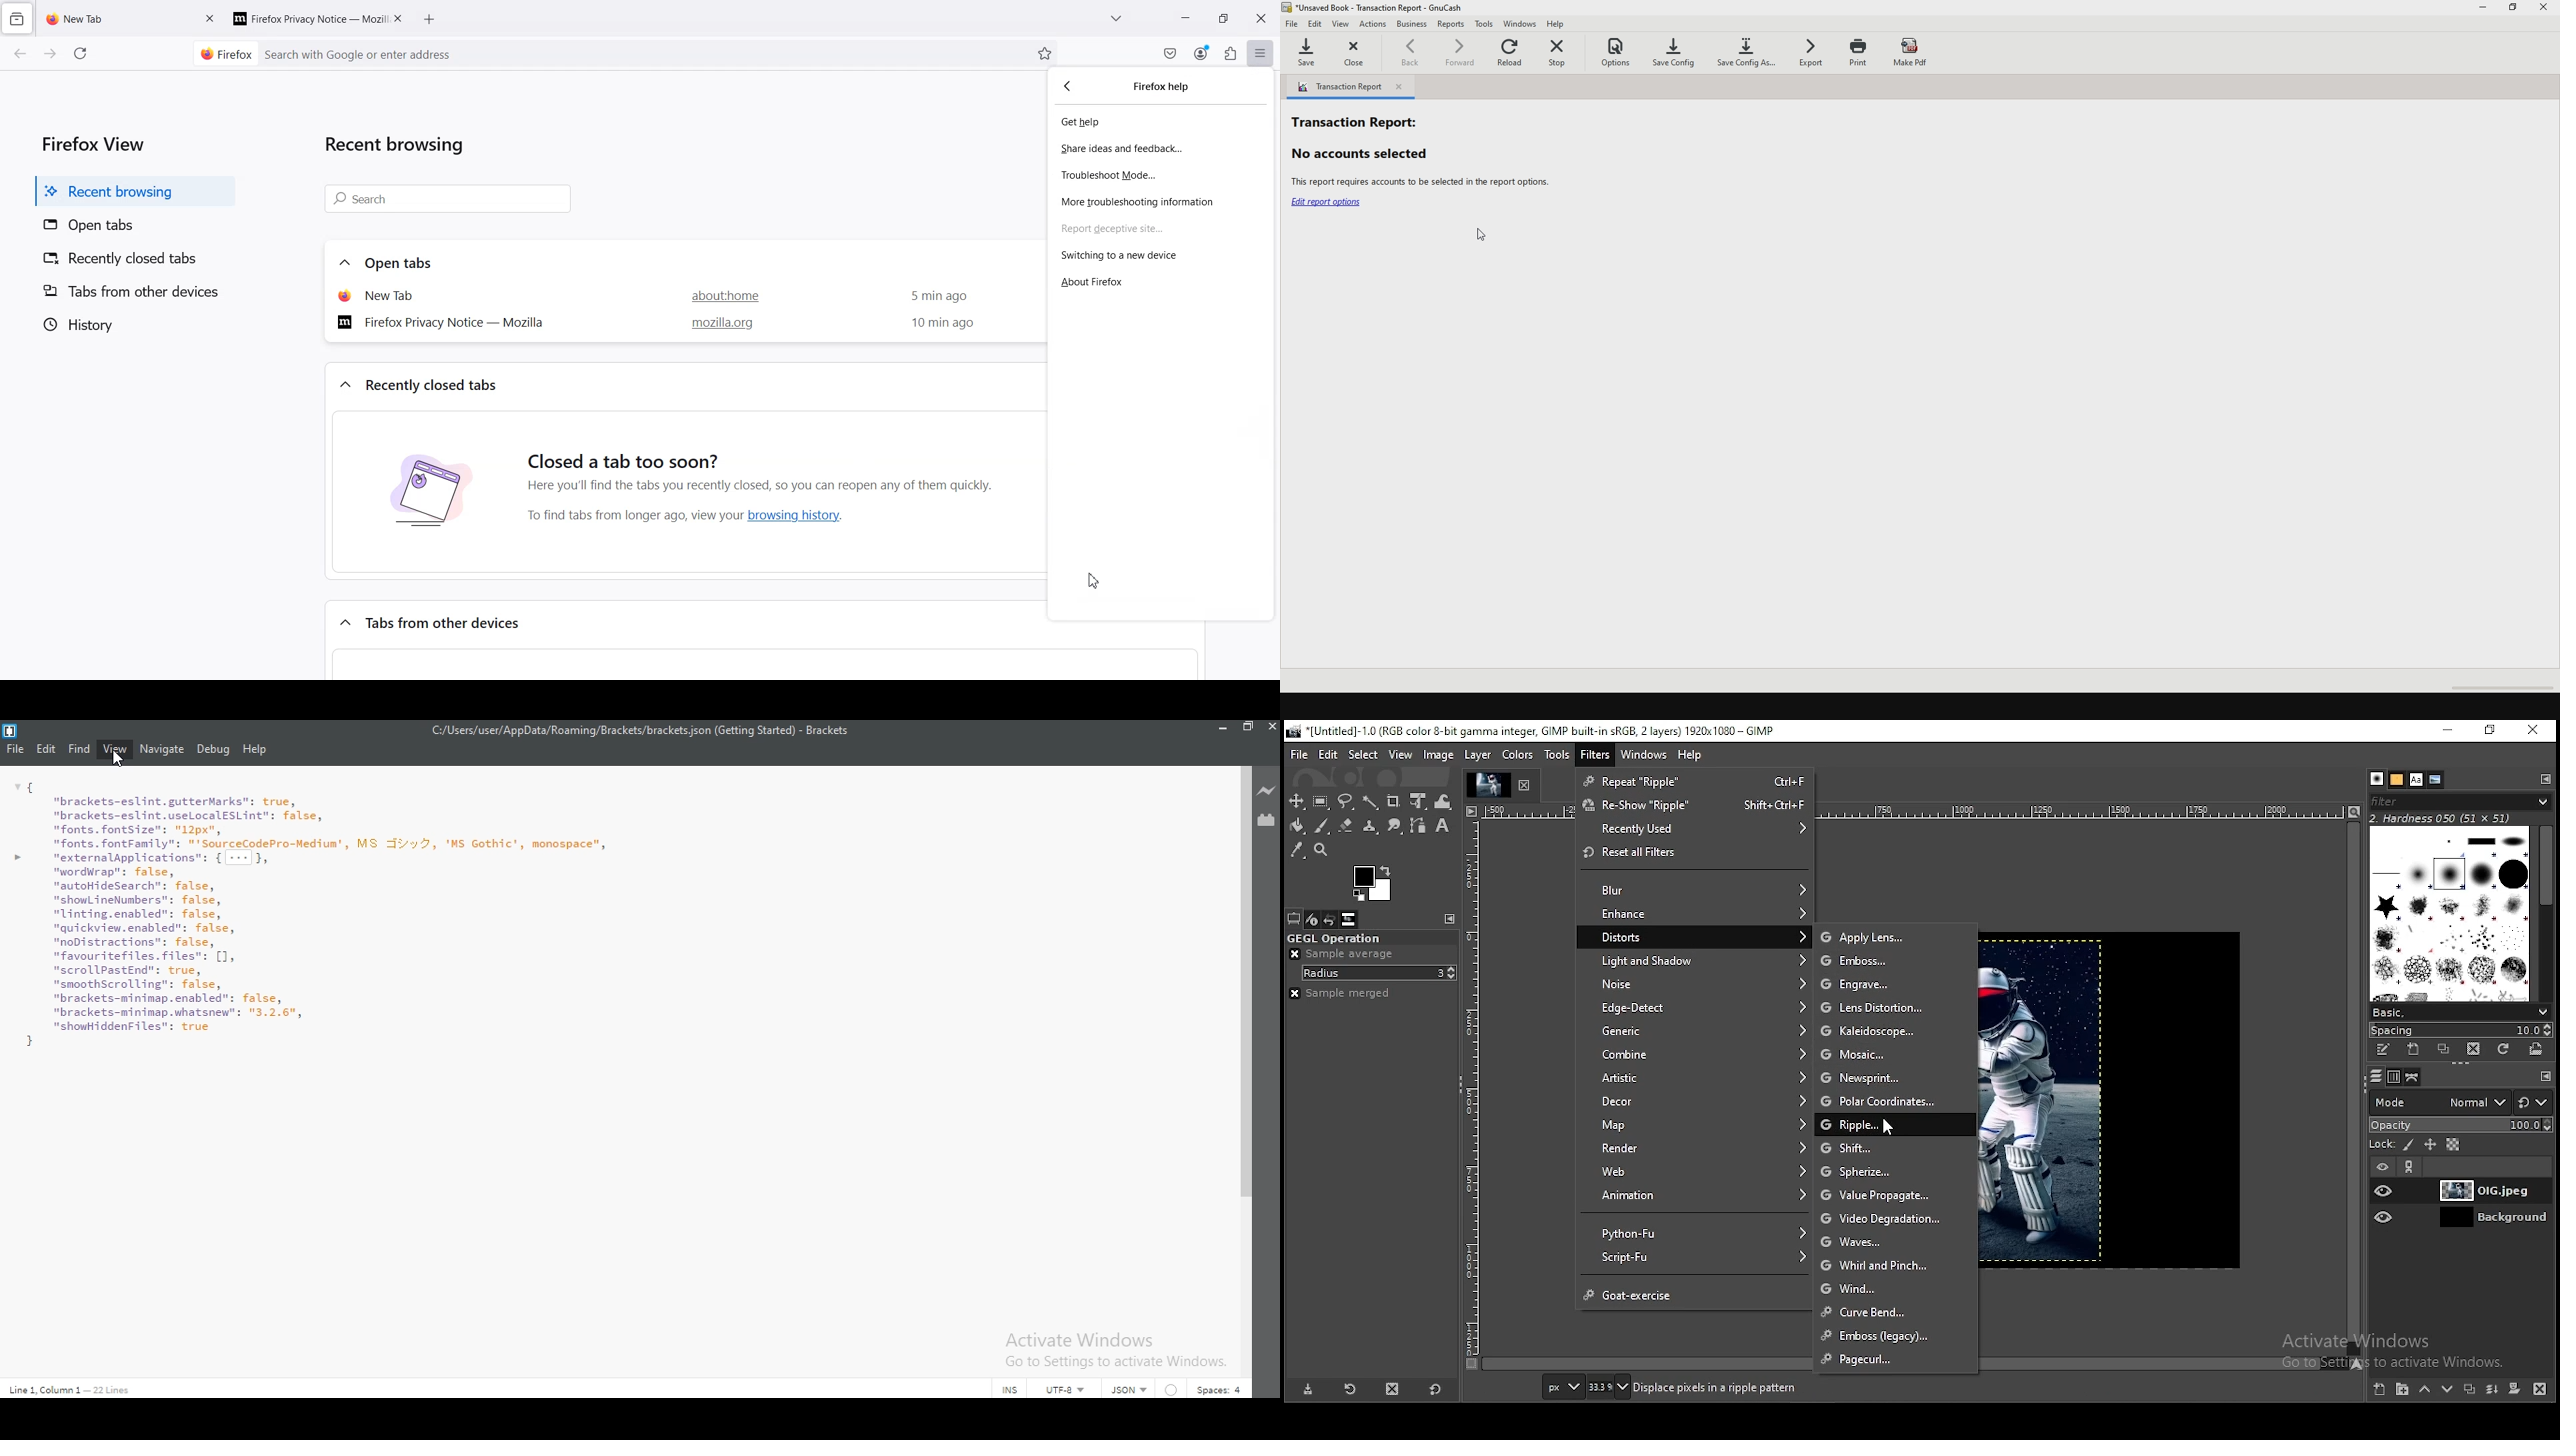 The width and height of the screenshot is (2576, 1456). I want to click on create a new layer, so click(2381, 1389).